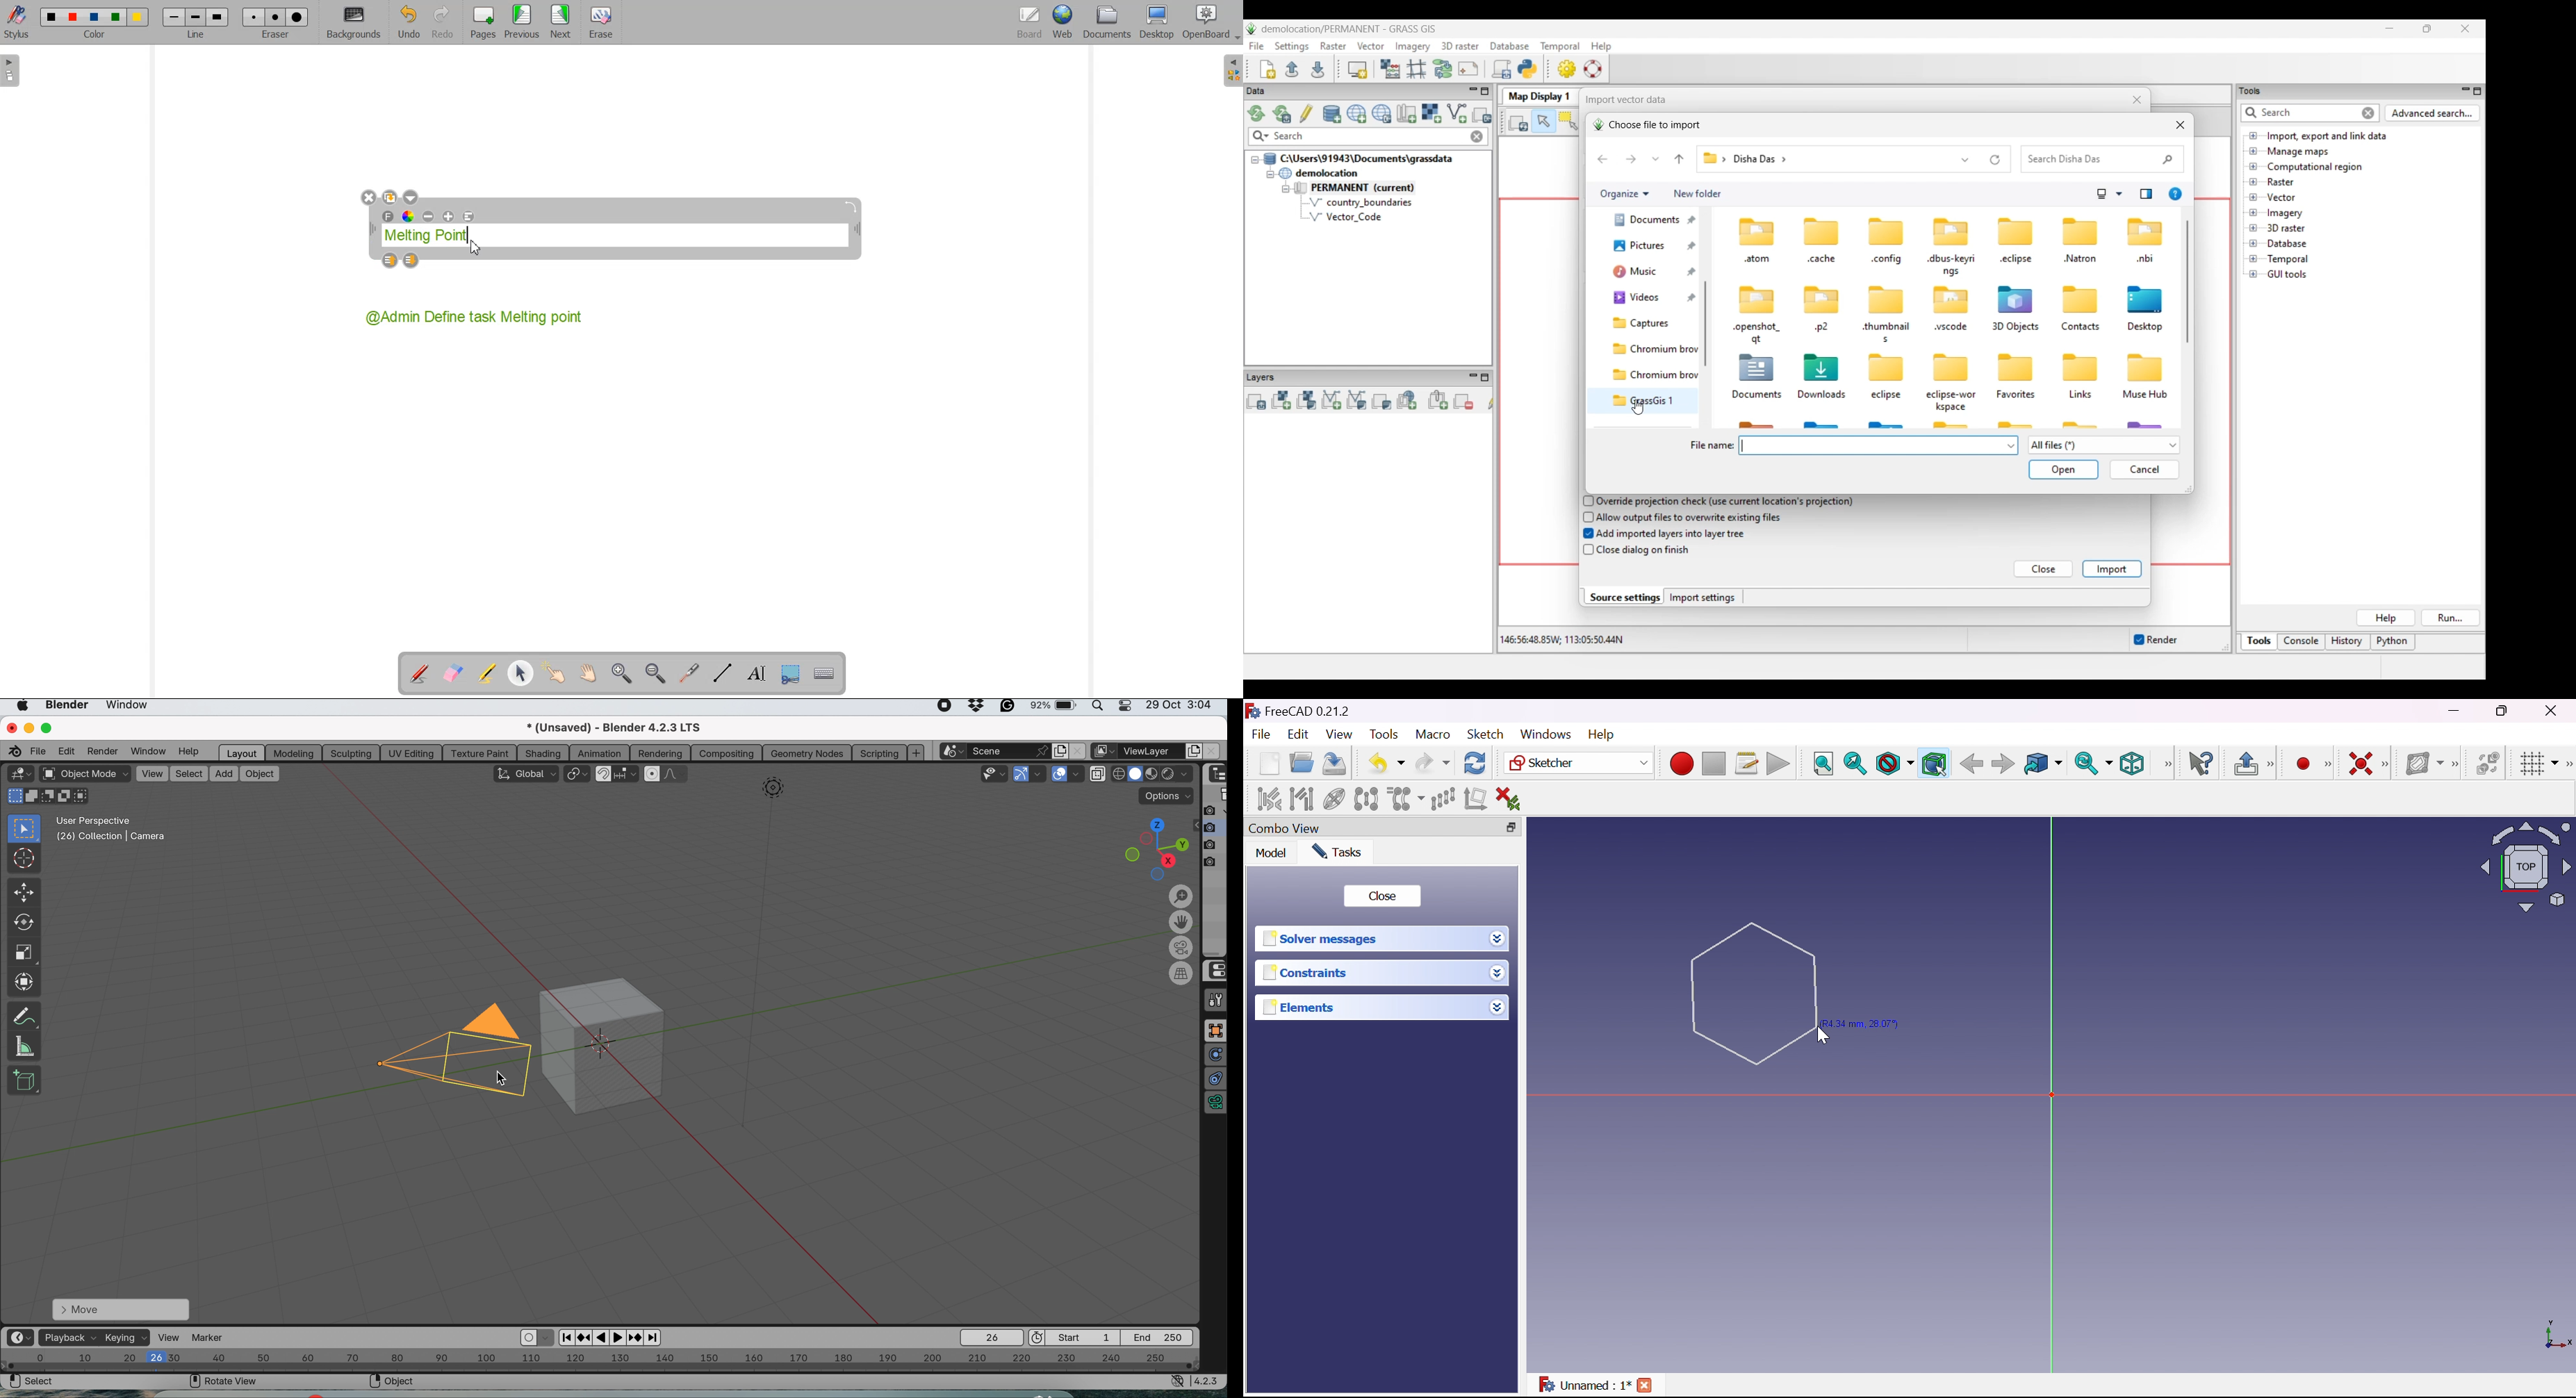 This screenshot has width=2576, height=1400. I want to click on close, so click(1077, 751).